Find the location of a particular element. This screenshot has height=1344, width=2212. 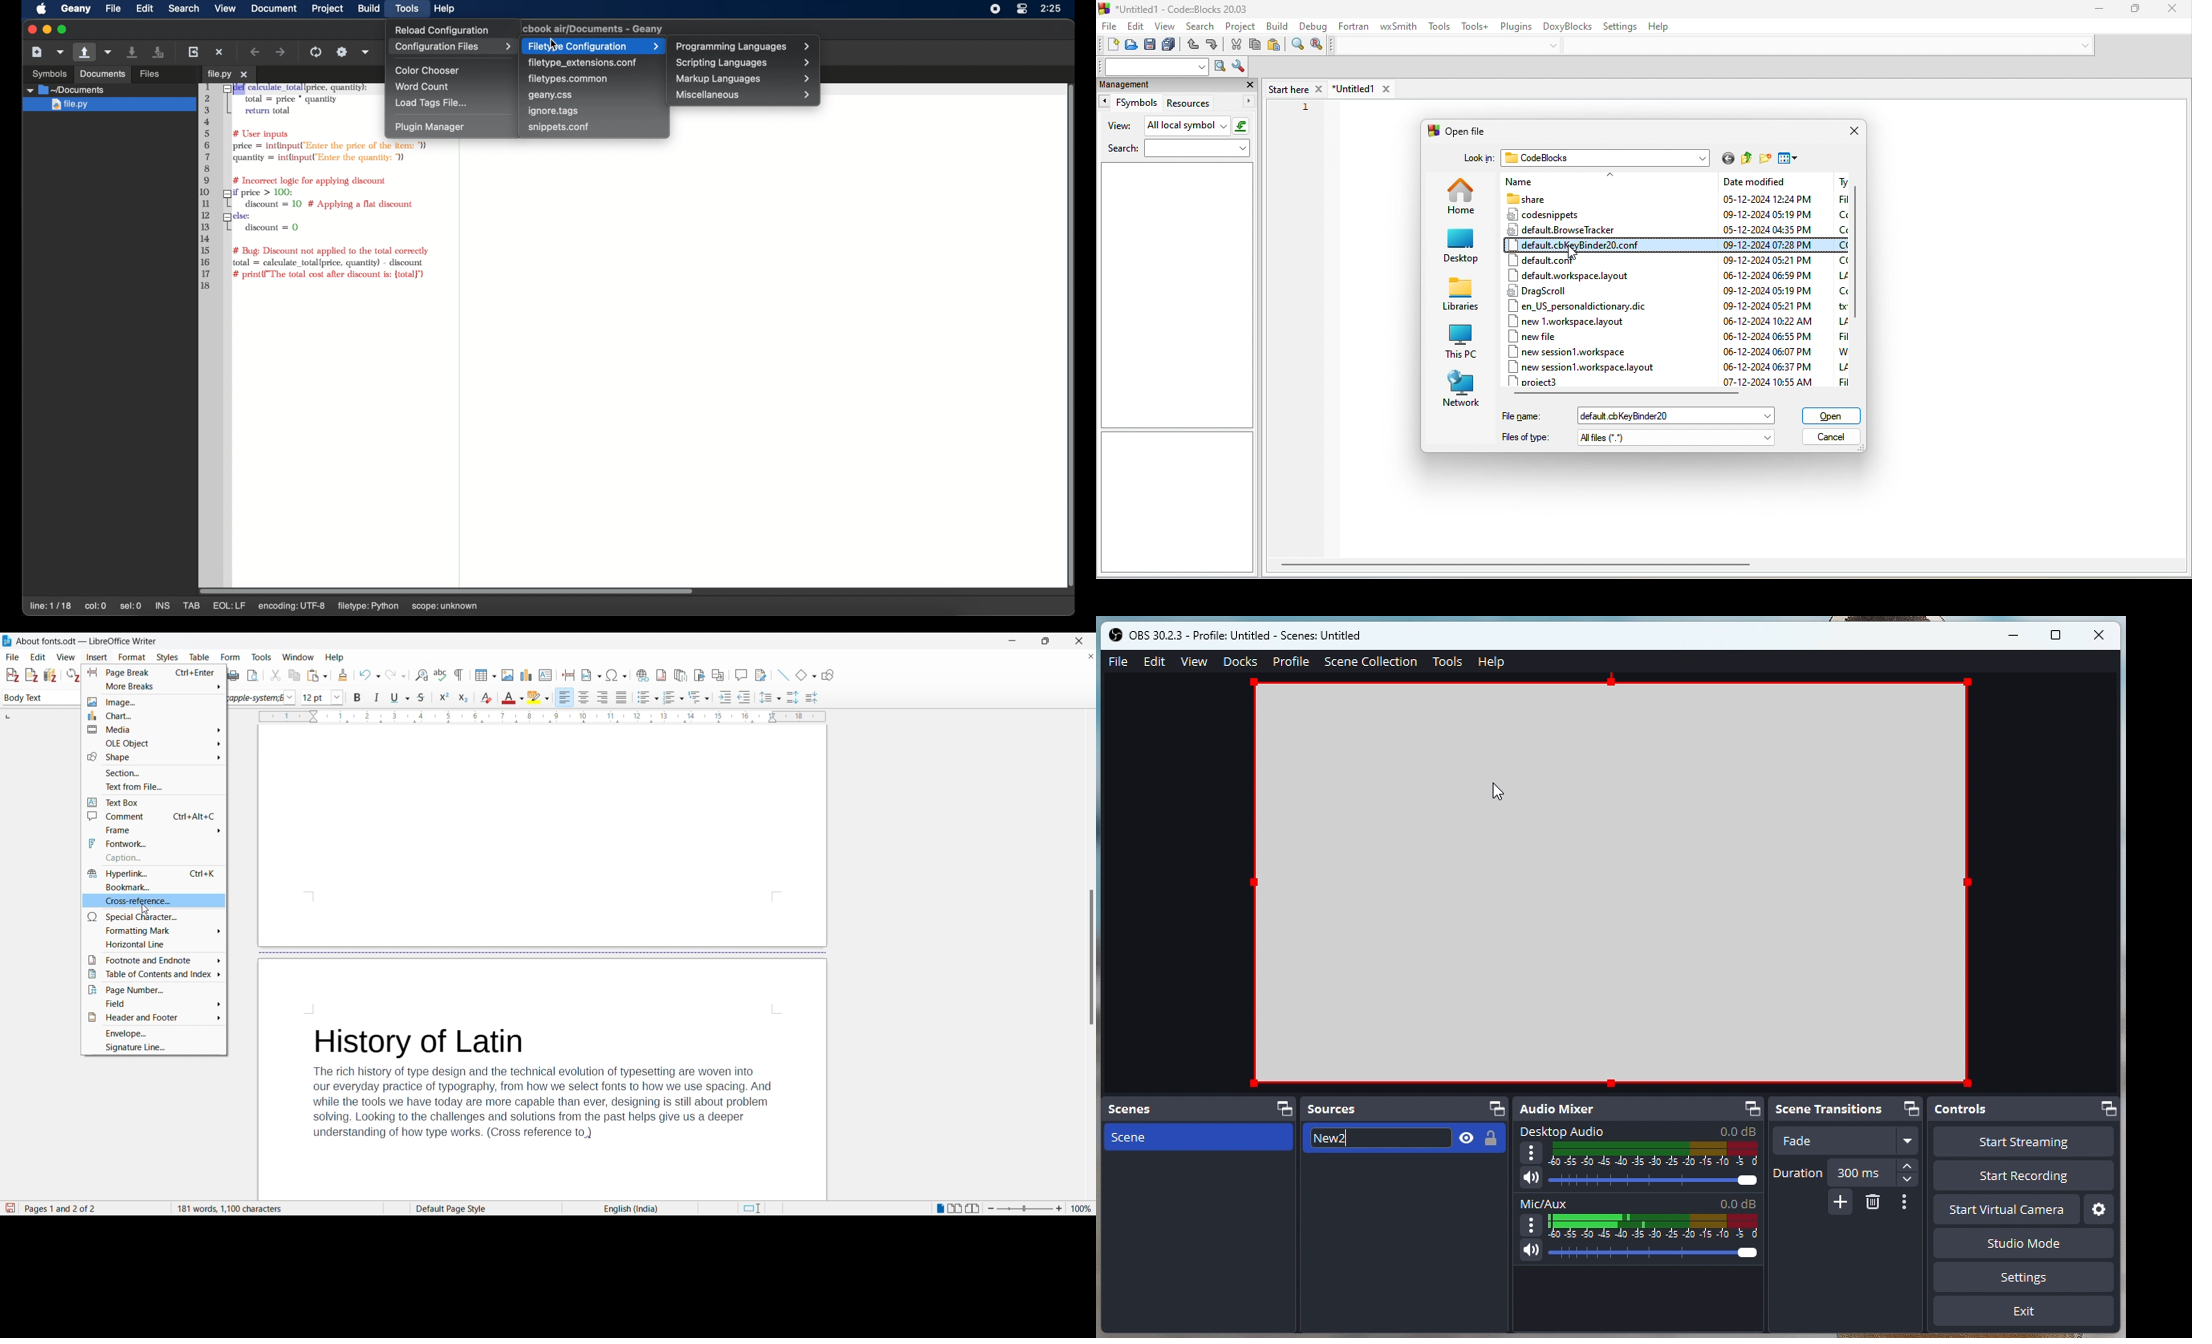

minimize is located at coordinates (2093, 10).